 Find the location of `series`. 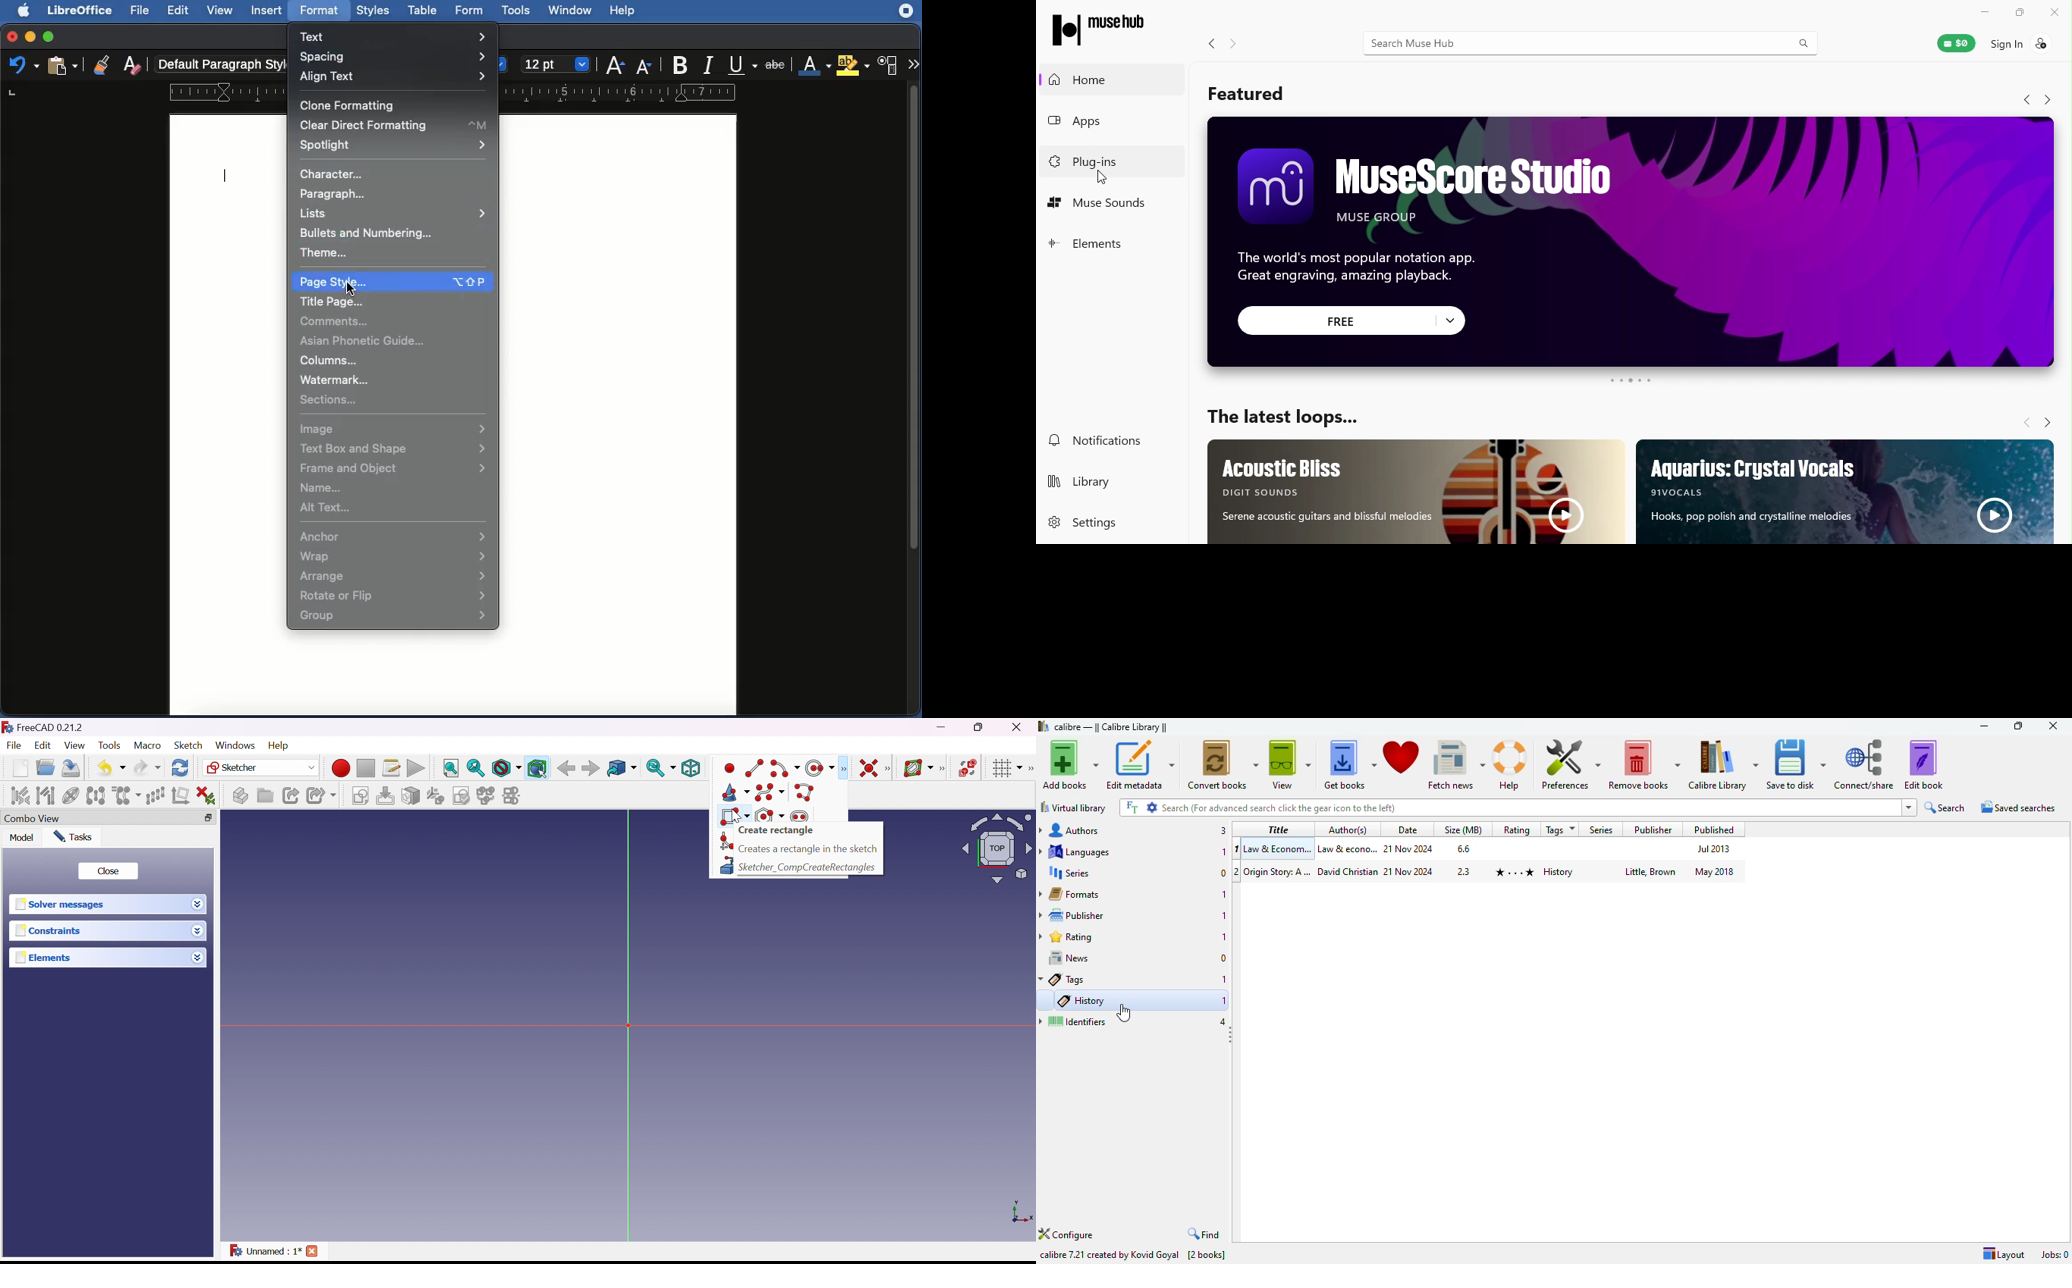

series is located at coordinates (1068, 872).